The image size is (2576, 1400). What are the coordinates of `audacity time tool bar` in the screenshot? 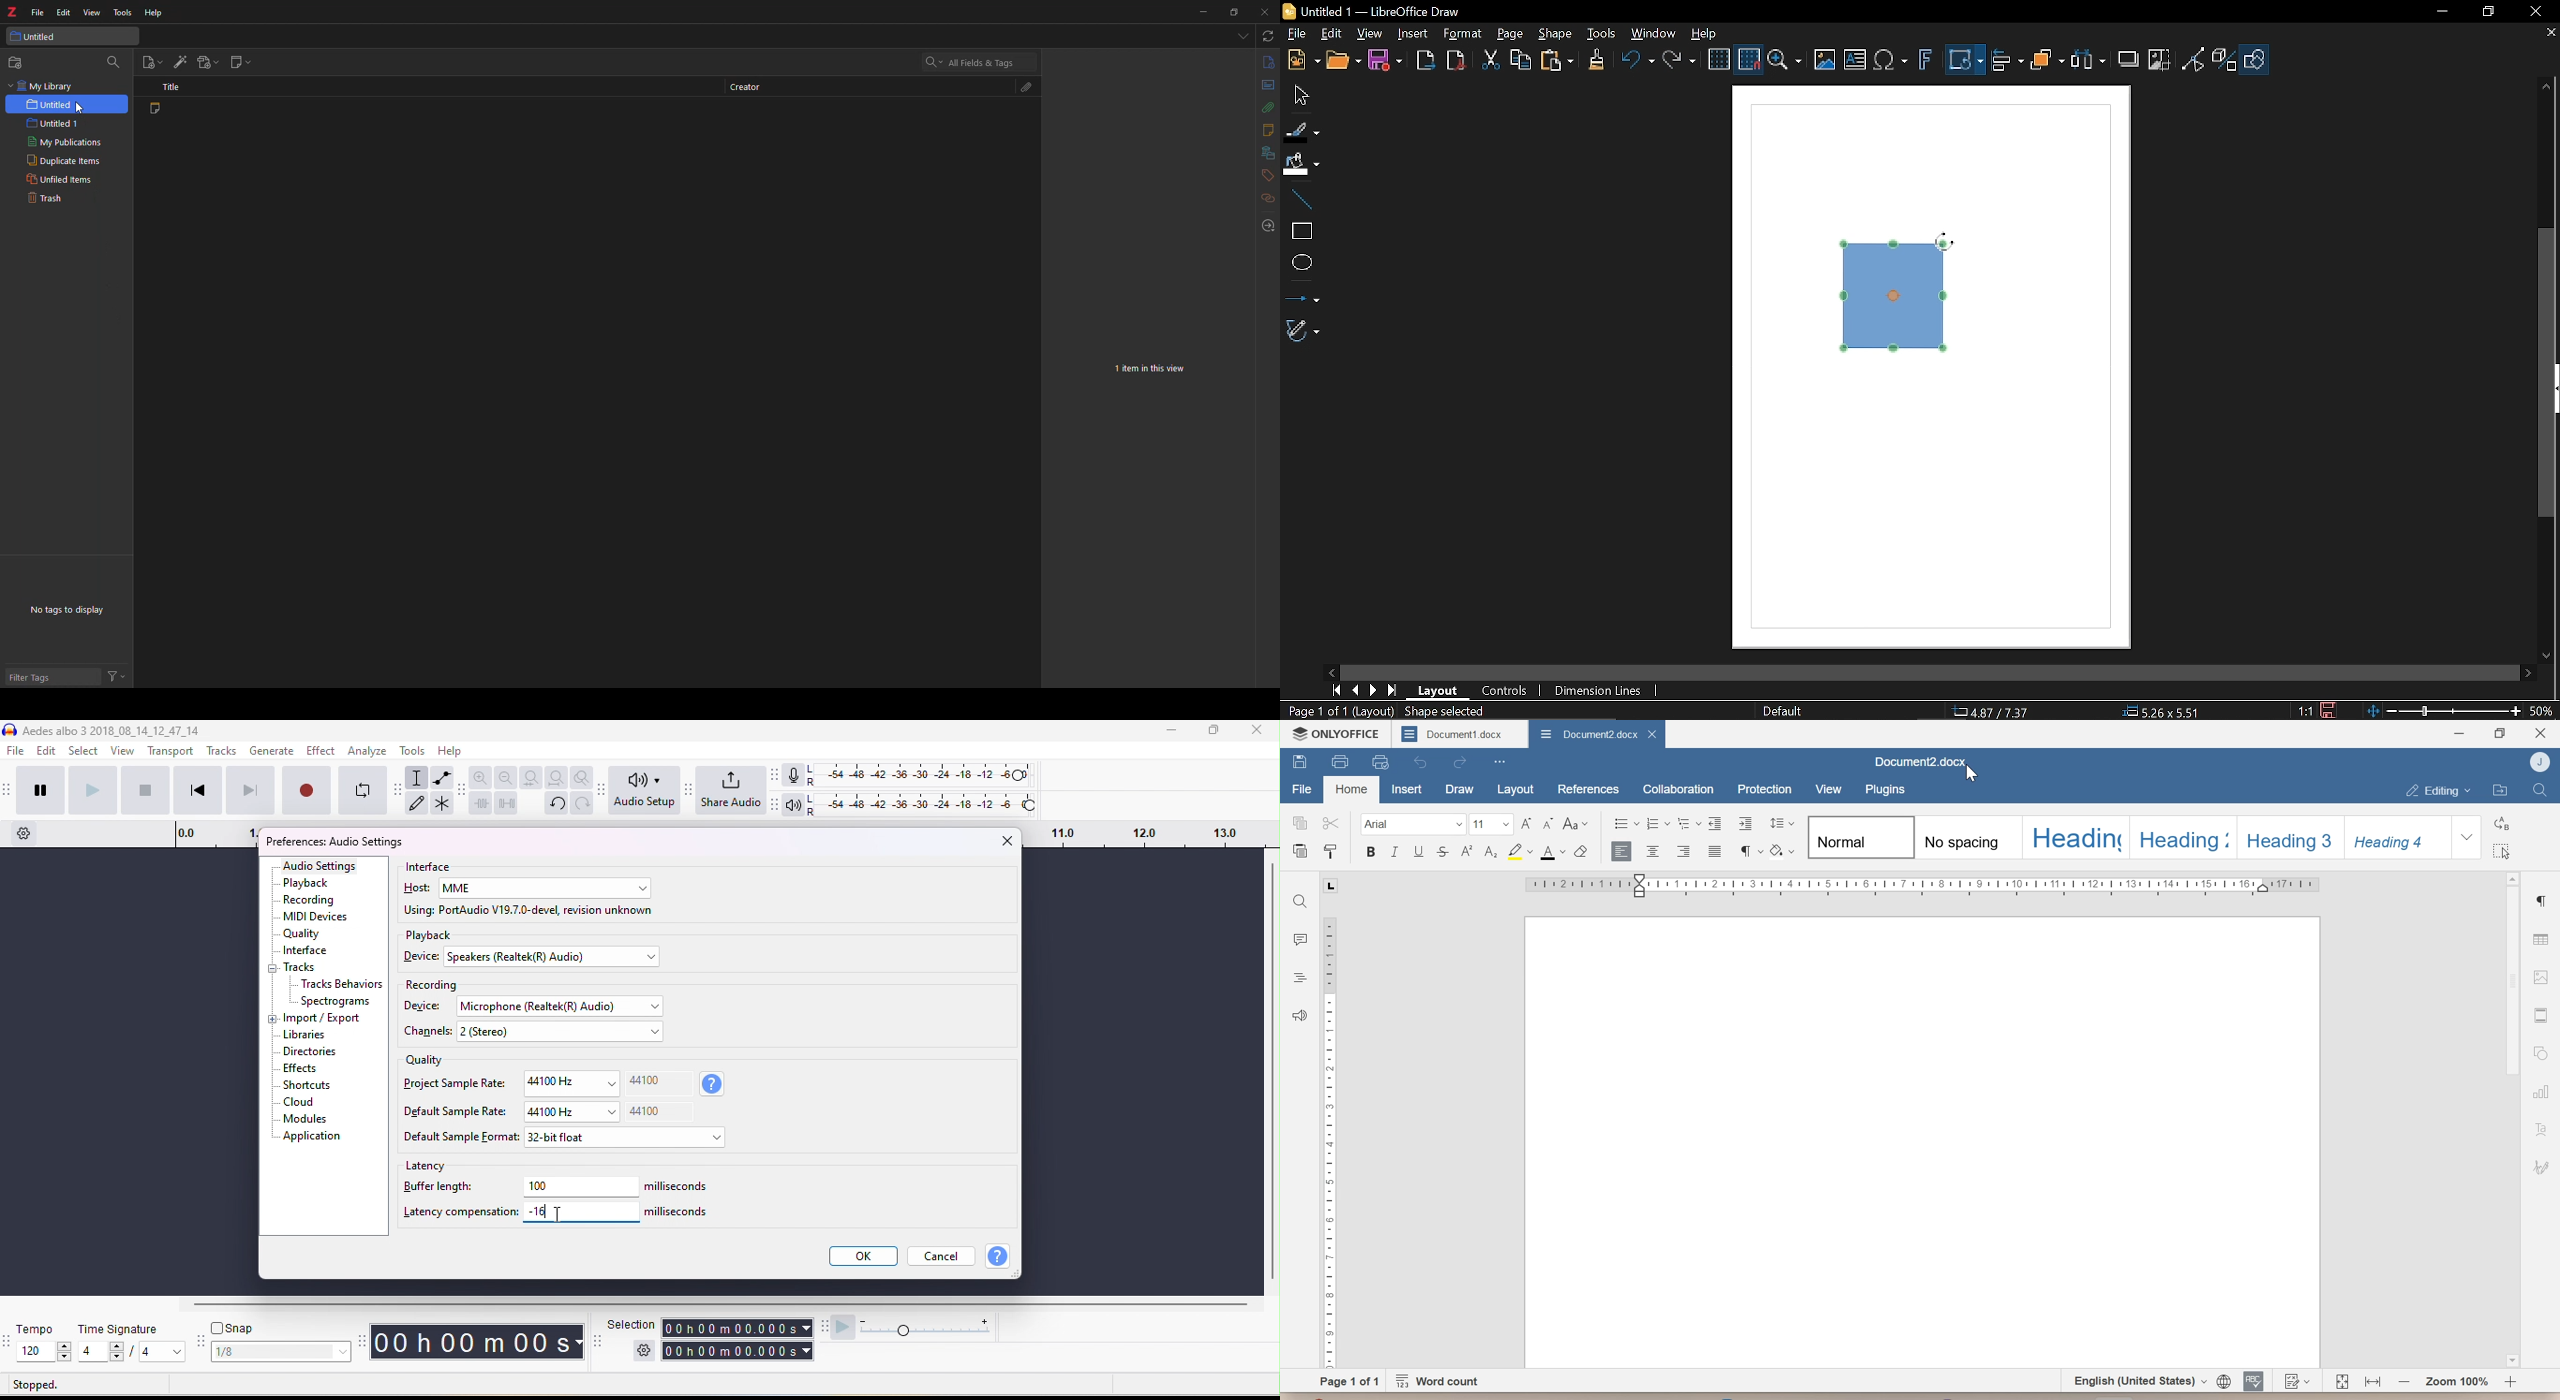 It's located at (365, 1340).